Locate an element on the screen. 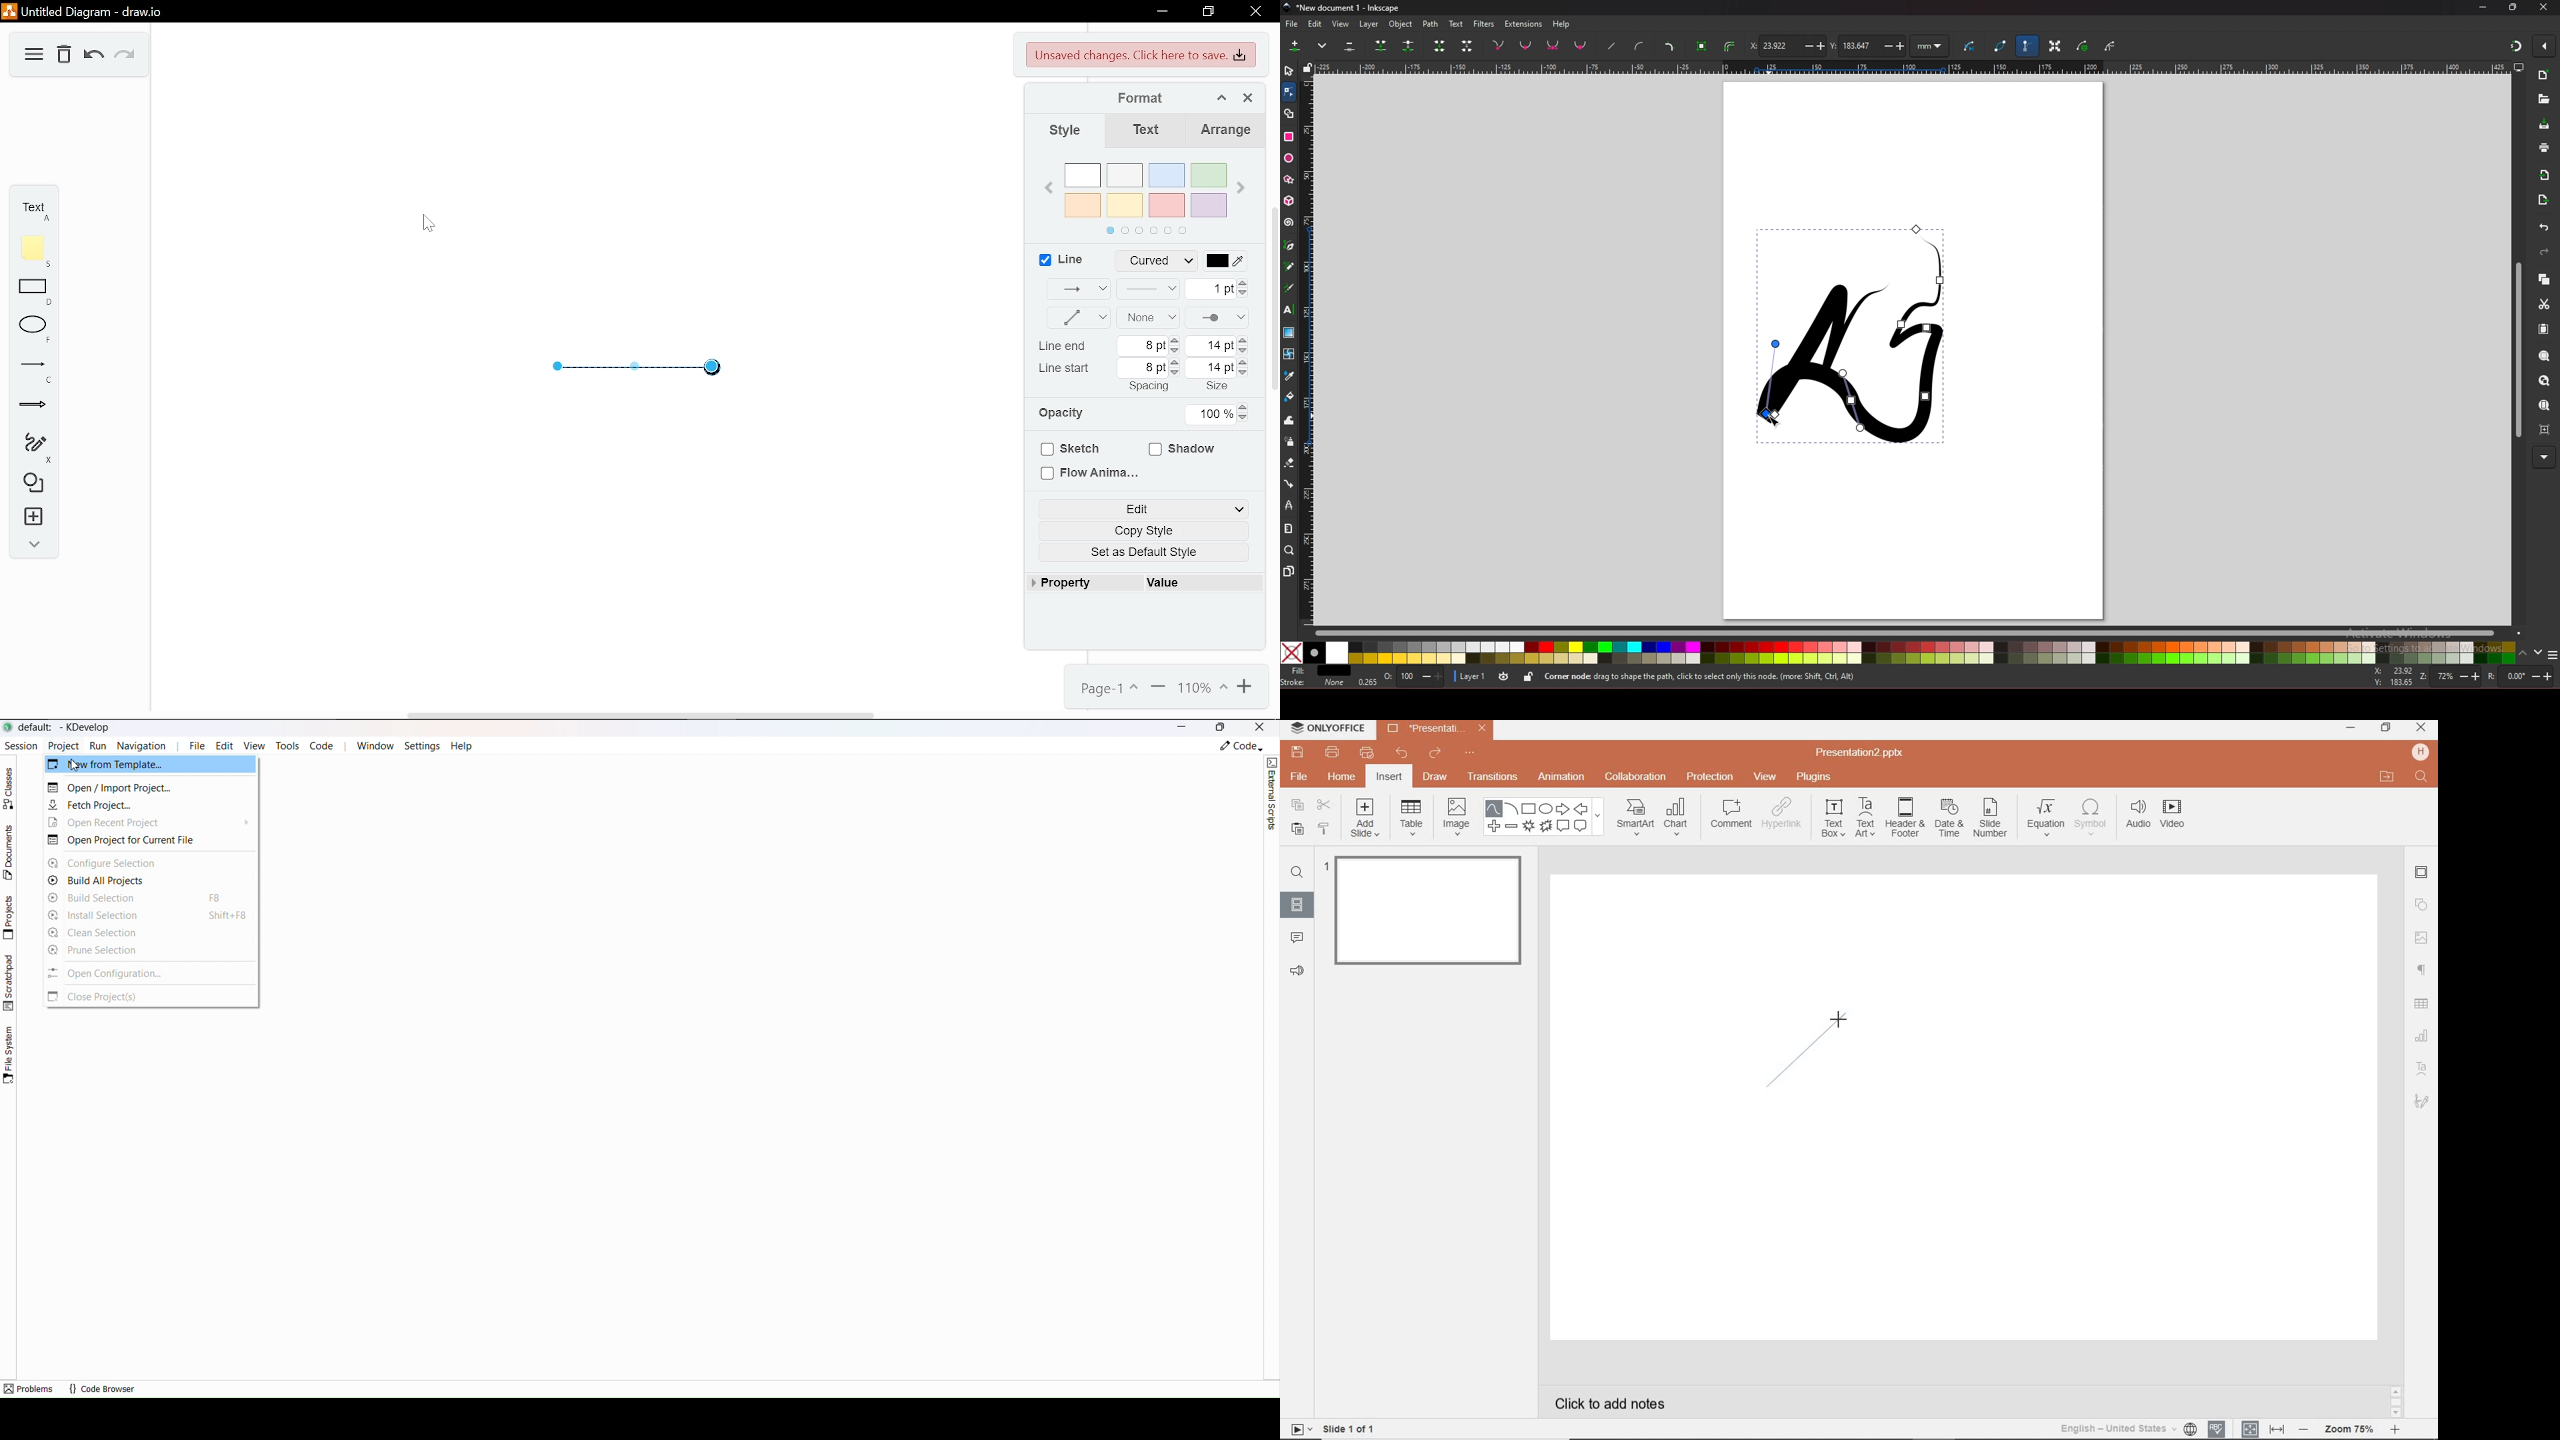 This screenshot has height=1456, width=2576. display options is located at coordinates (2517, 67).